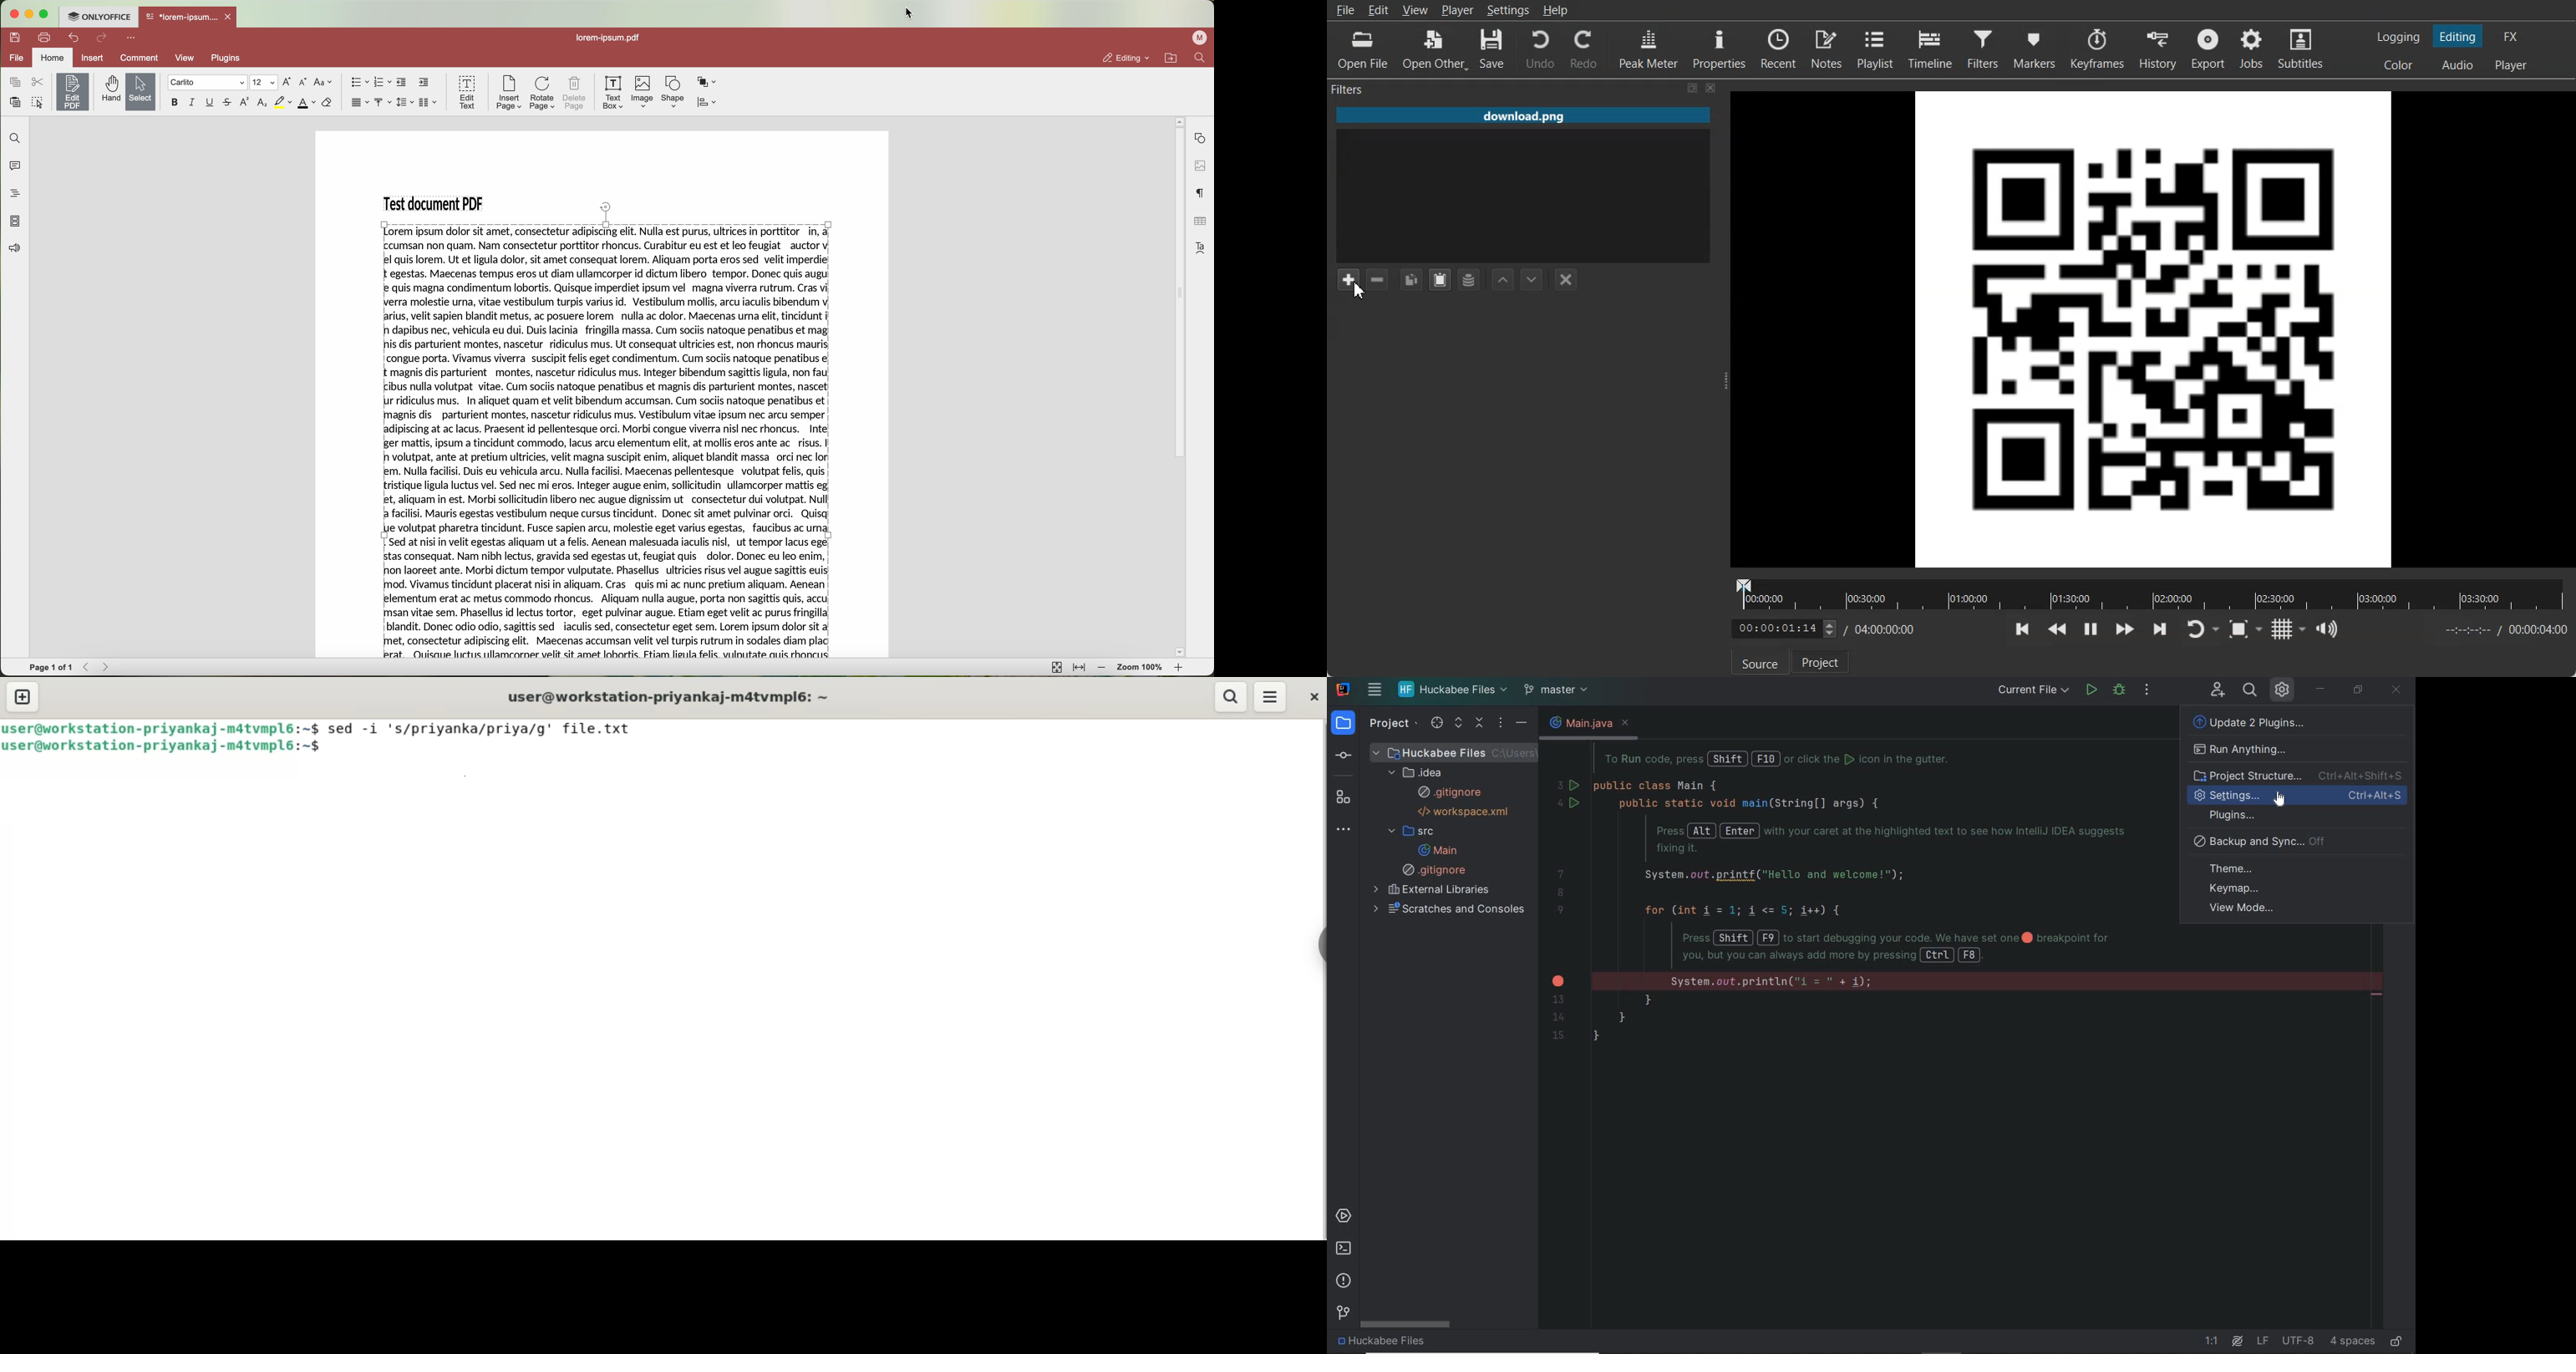 Image resolution: width=2576 pixels, height=1372 pixels. Describe the element at coordinates (188, 18) in the screenshot. I see `open file` at that location.